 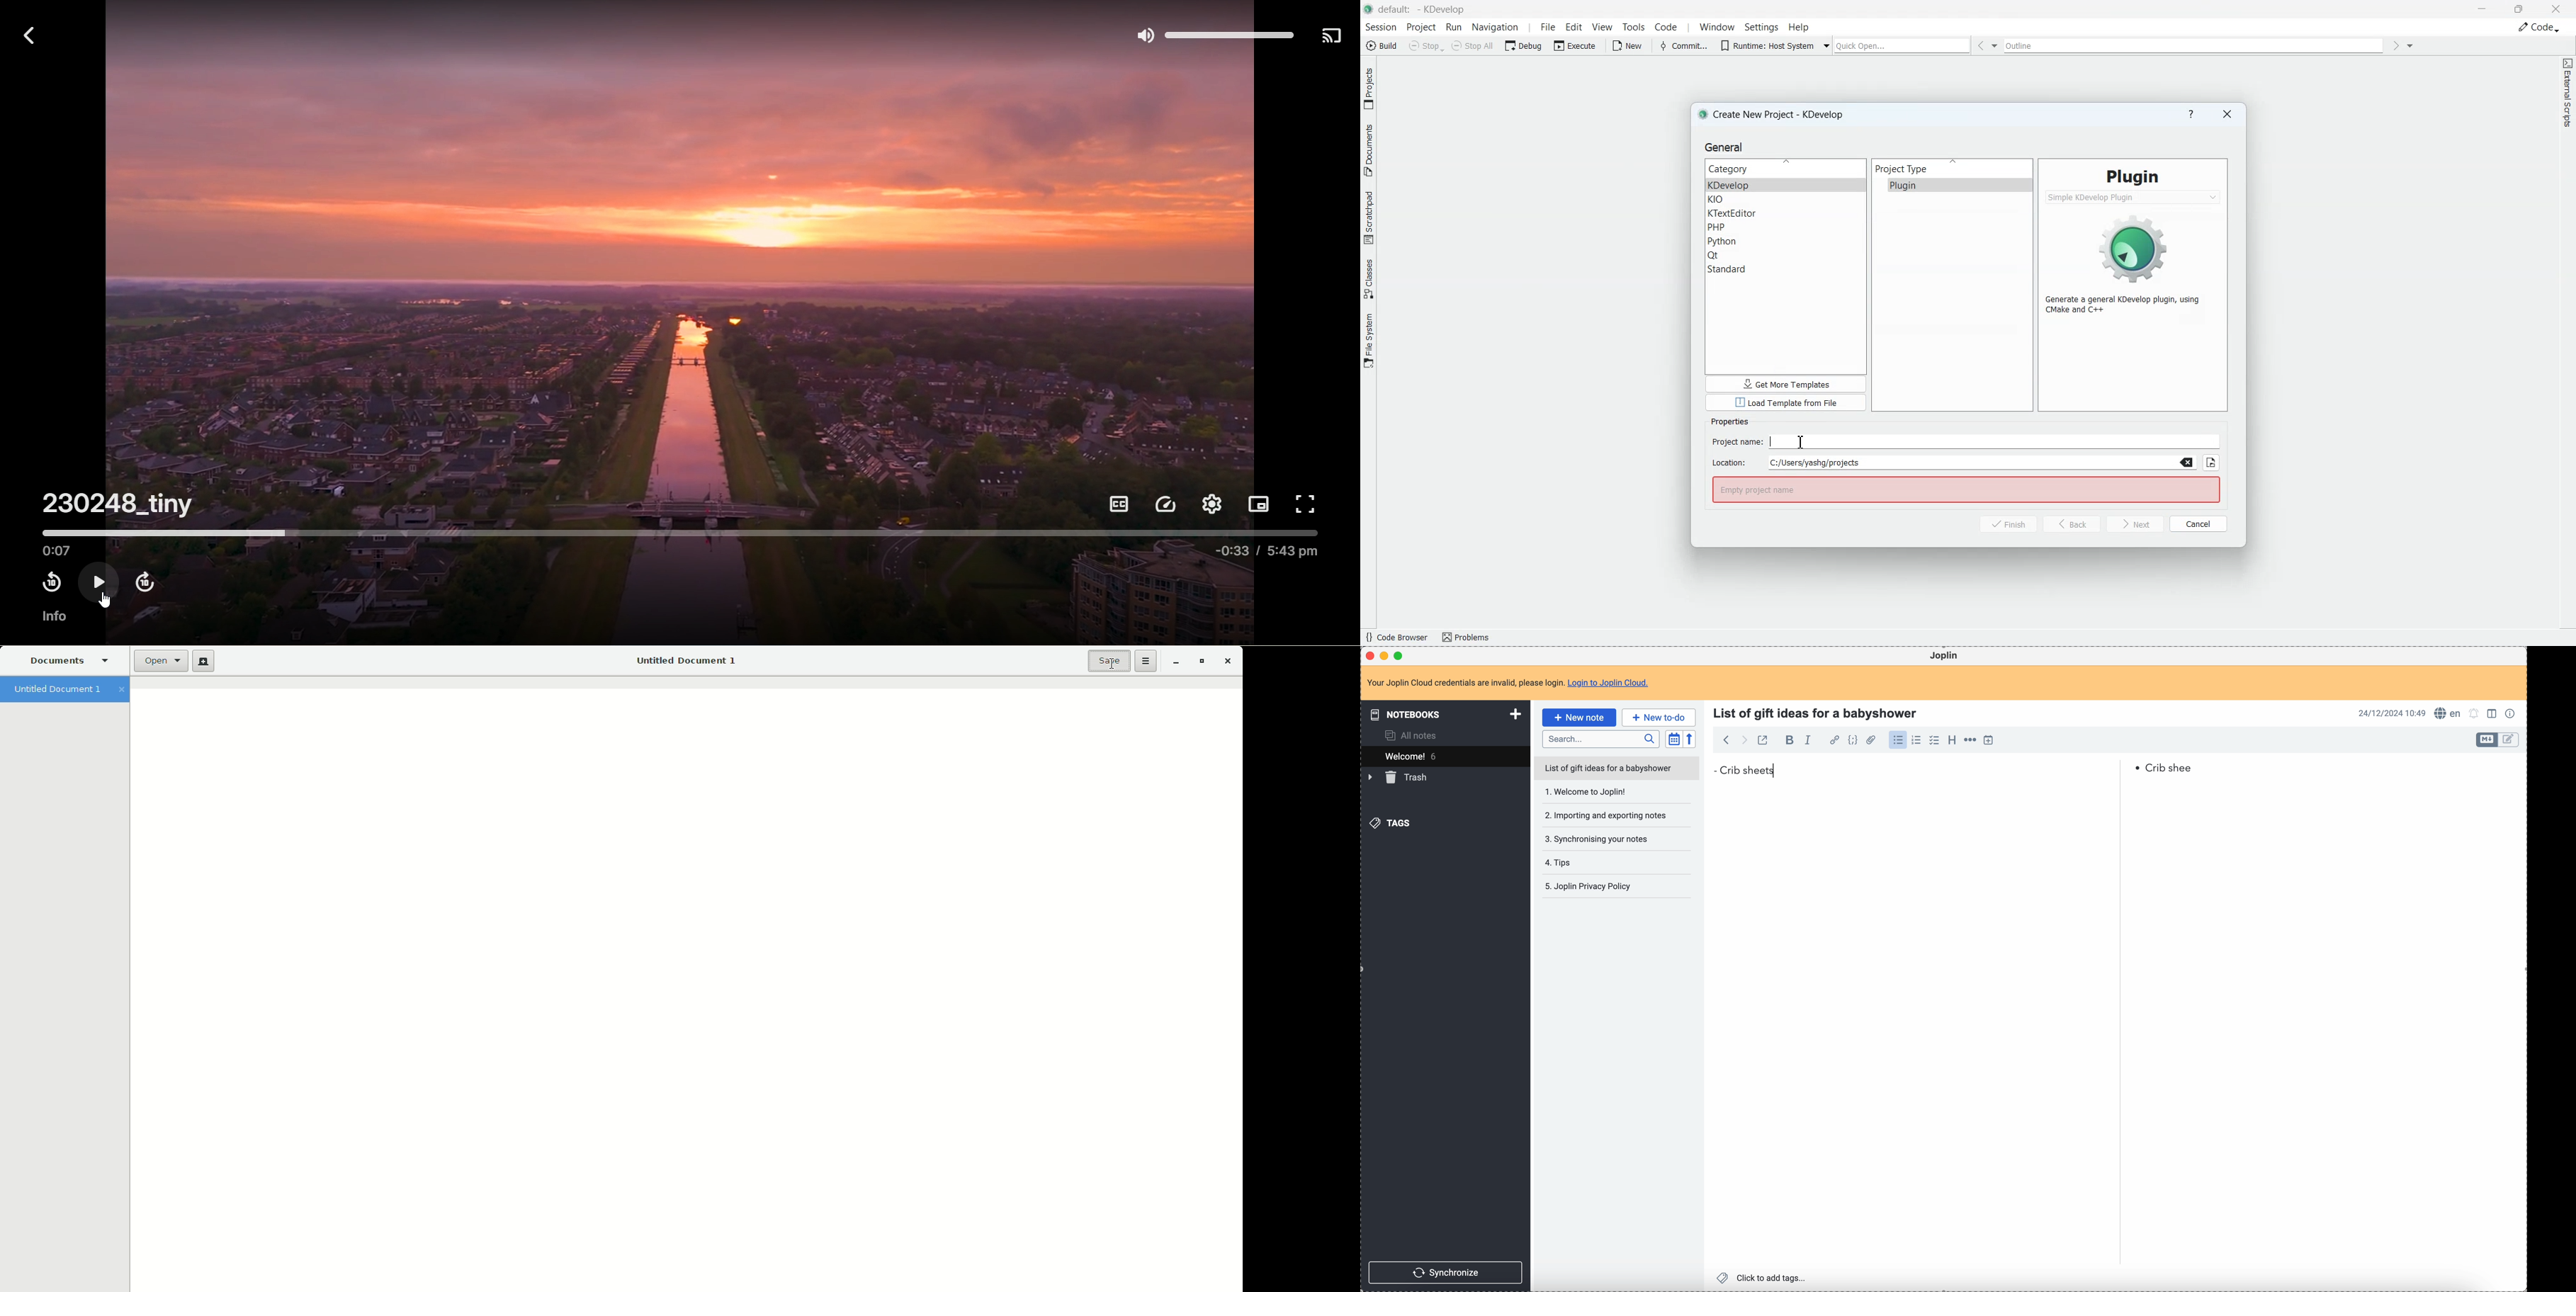 What do you see at coordinates (1762, 740) in the screenshot?
I see `toggle external editing` at bounding box center [1762, 740].